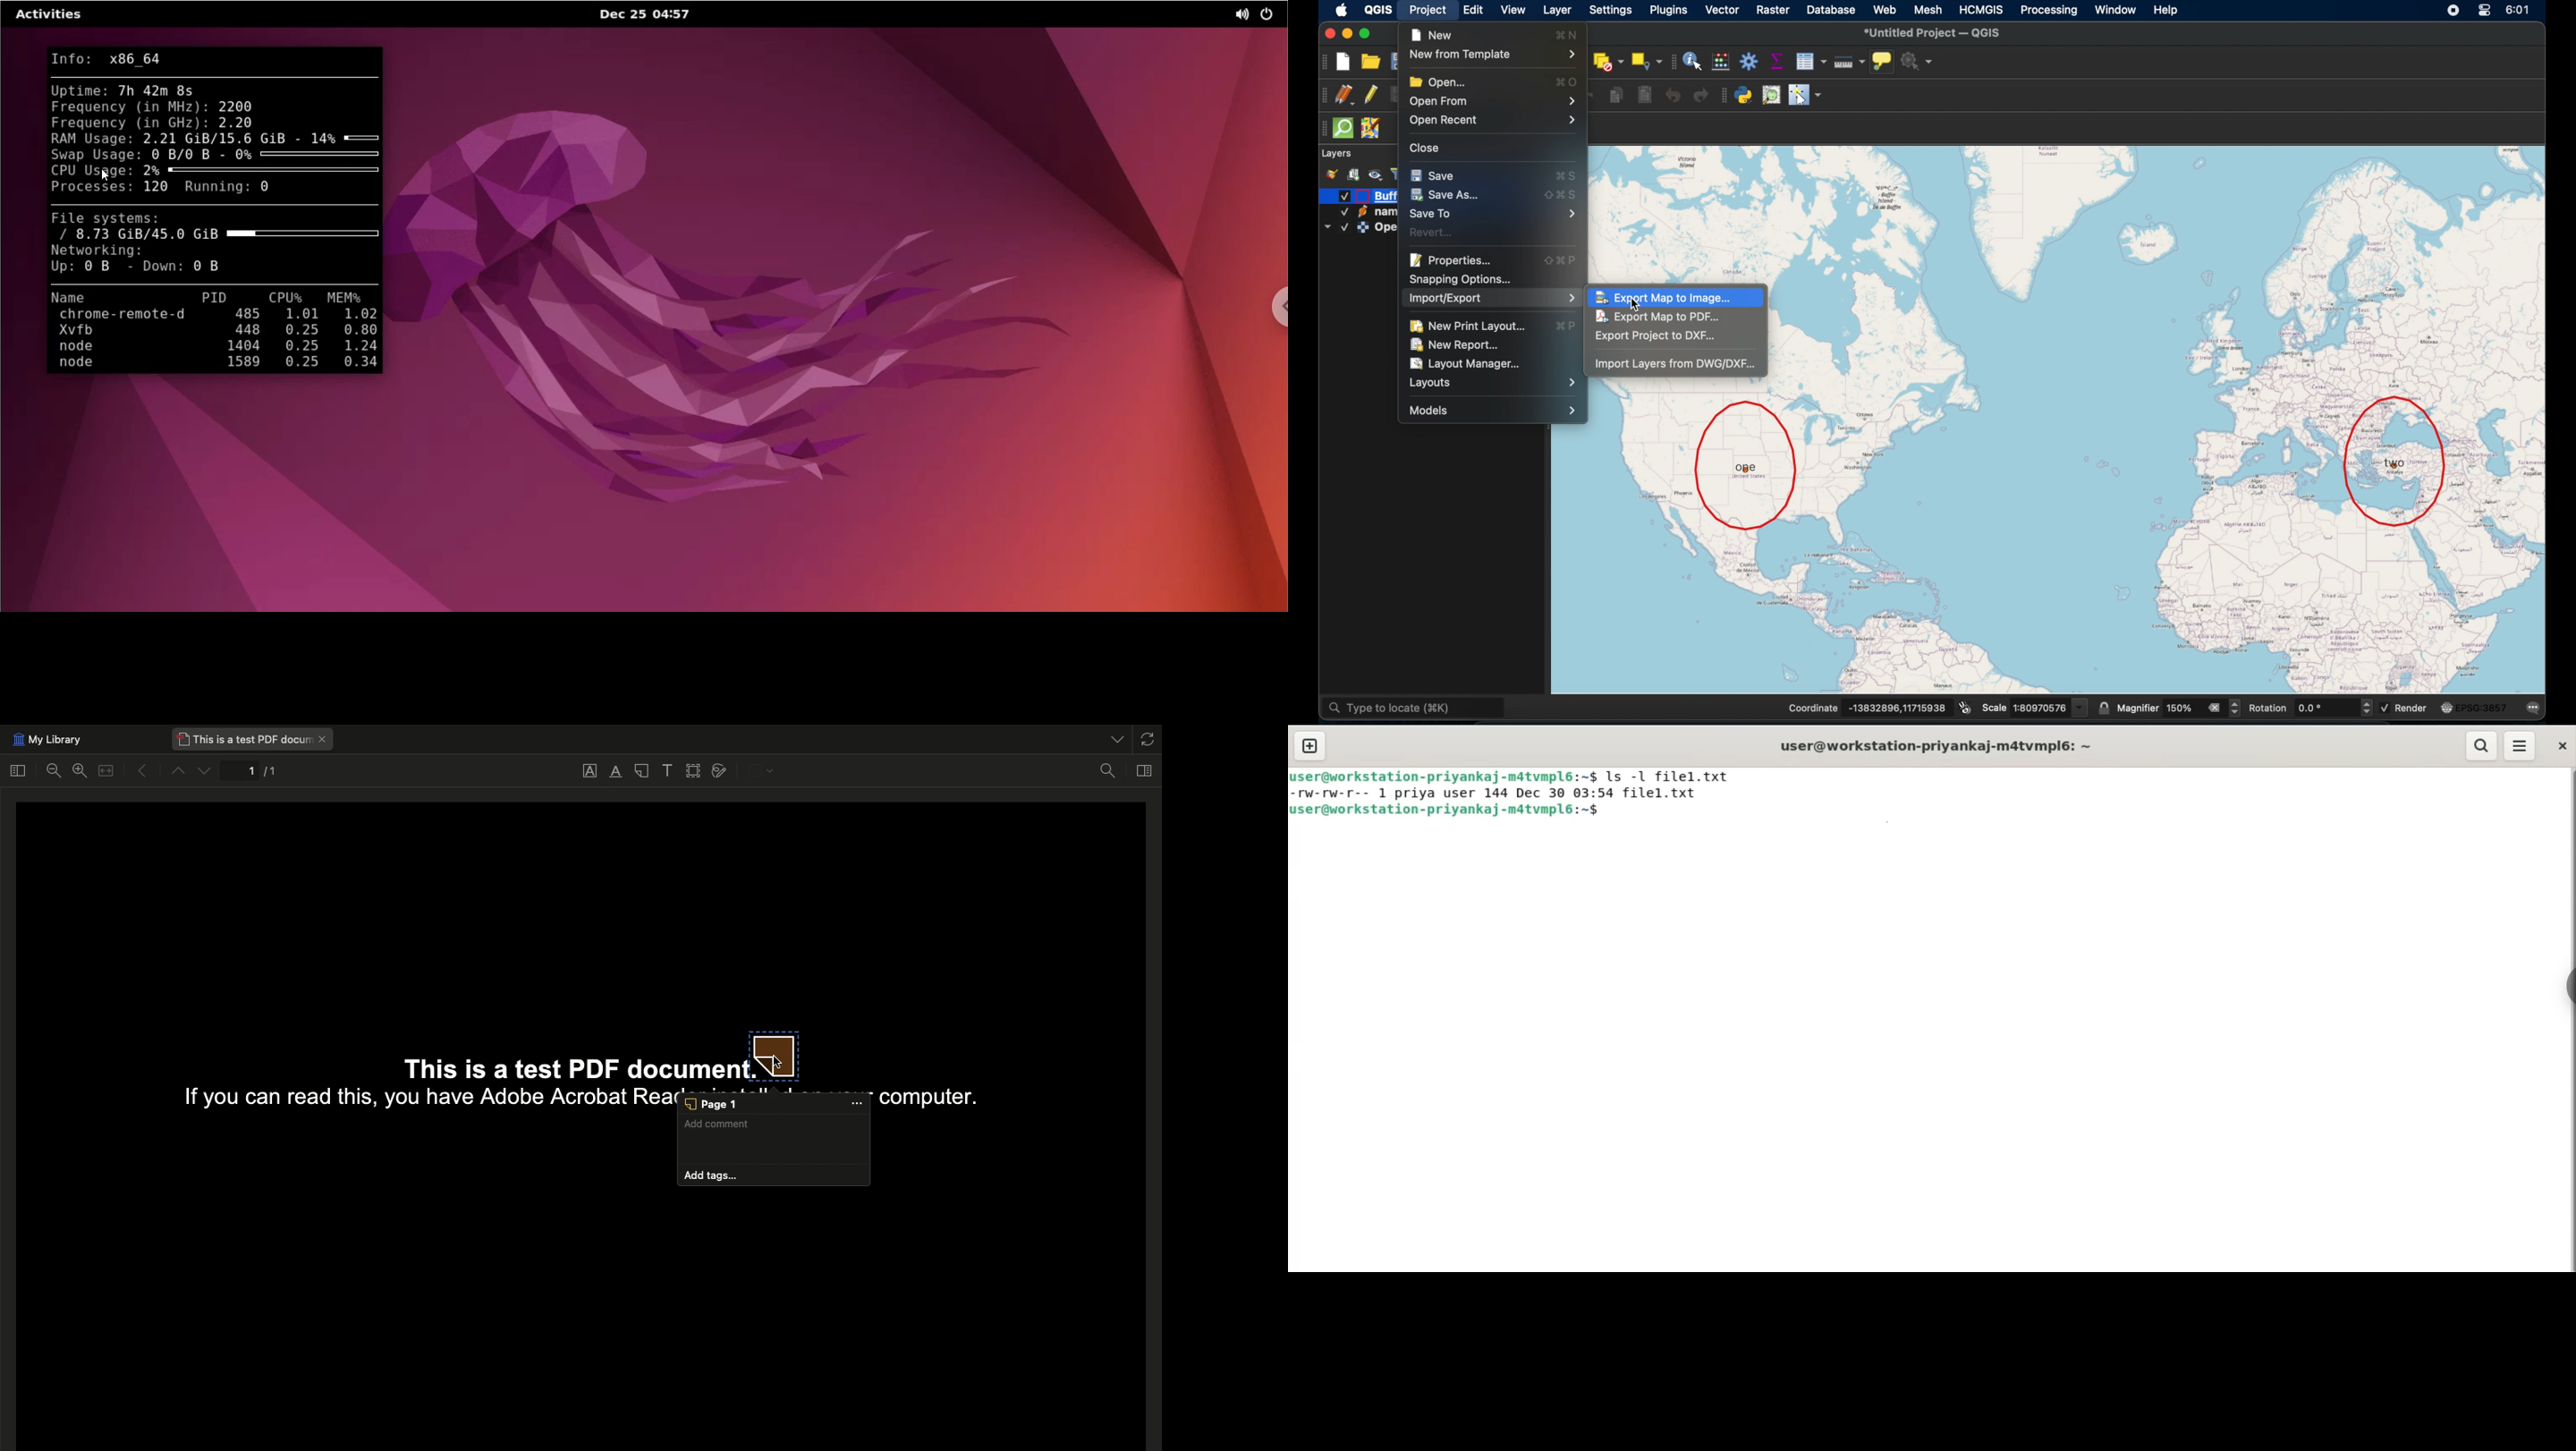  What do you see at coordinates (1661, 337) in the screenshot?
I see `export project to dxf` at bounding box center [1661, 337].